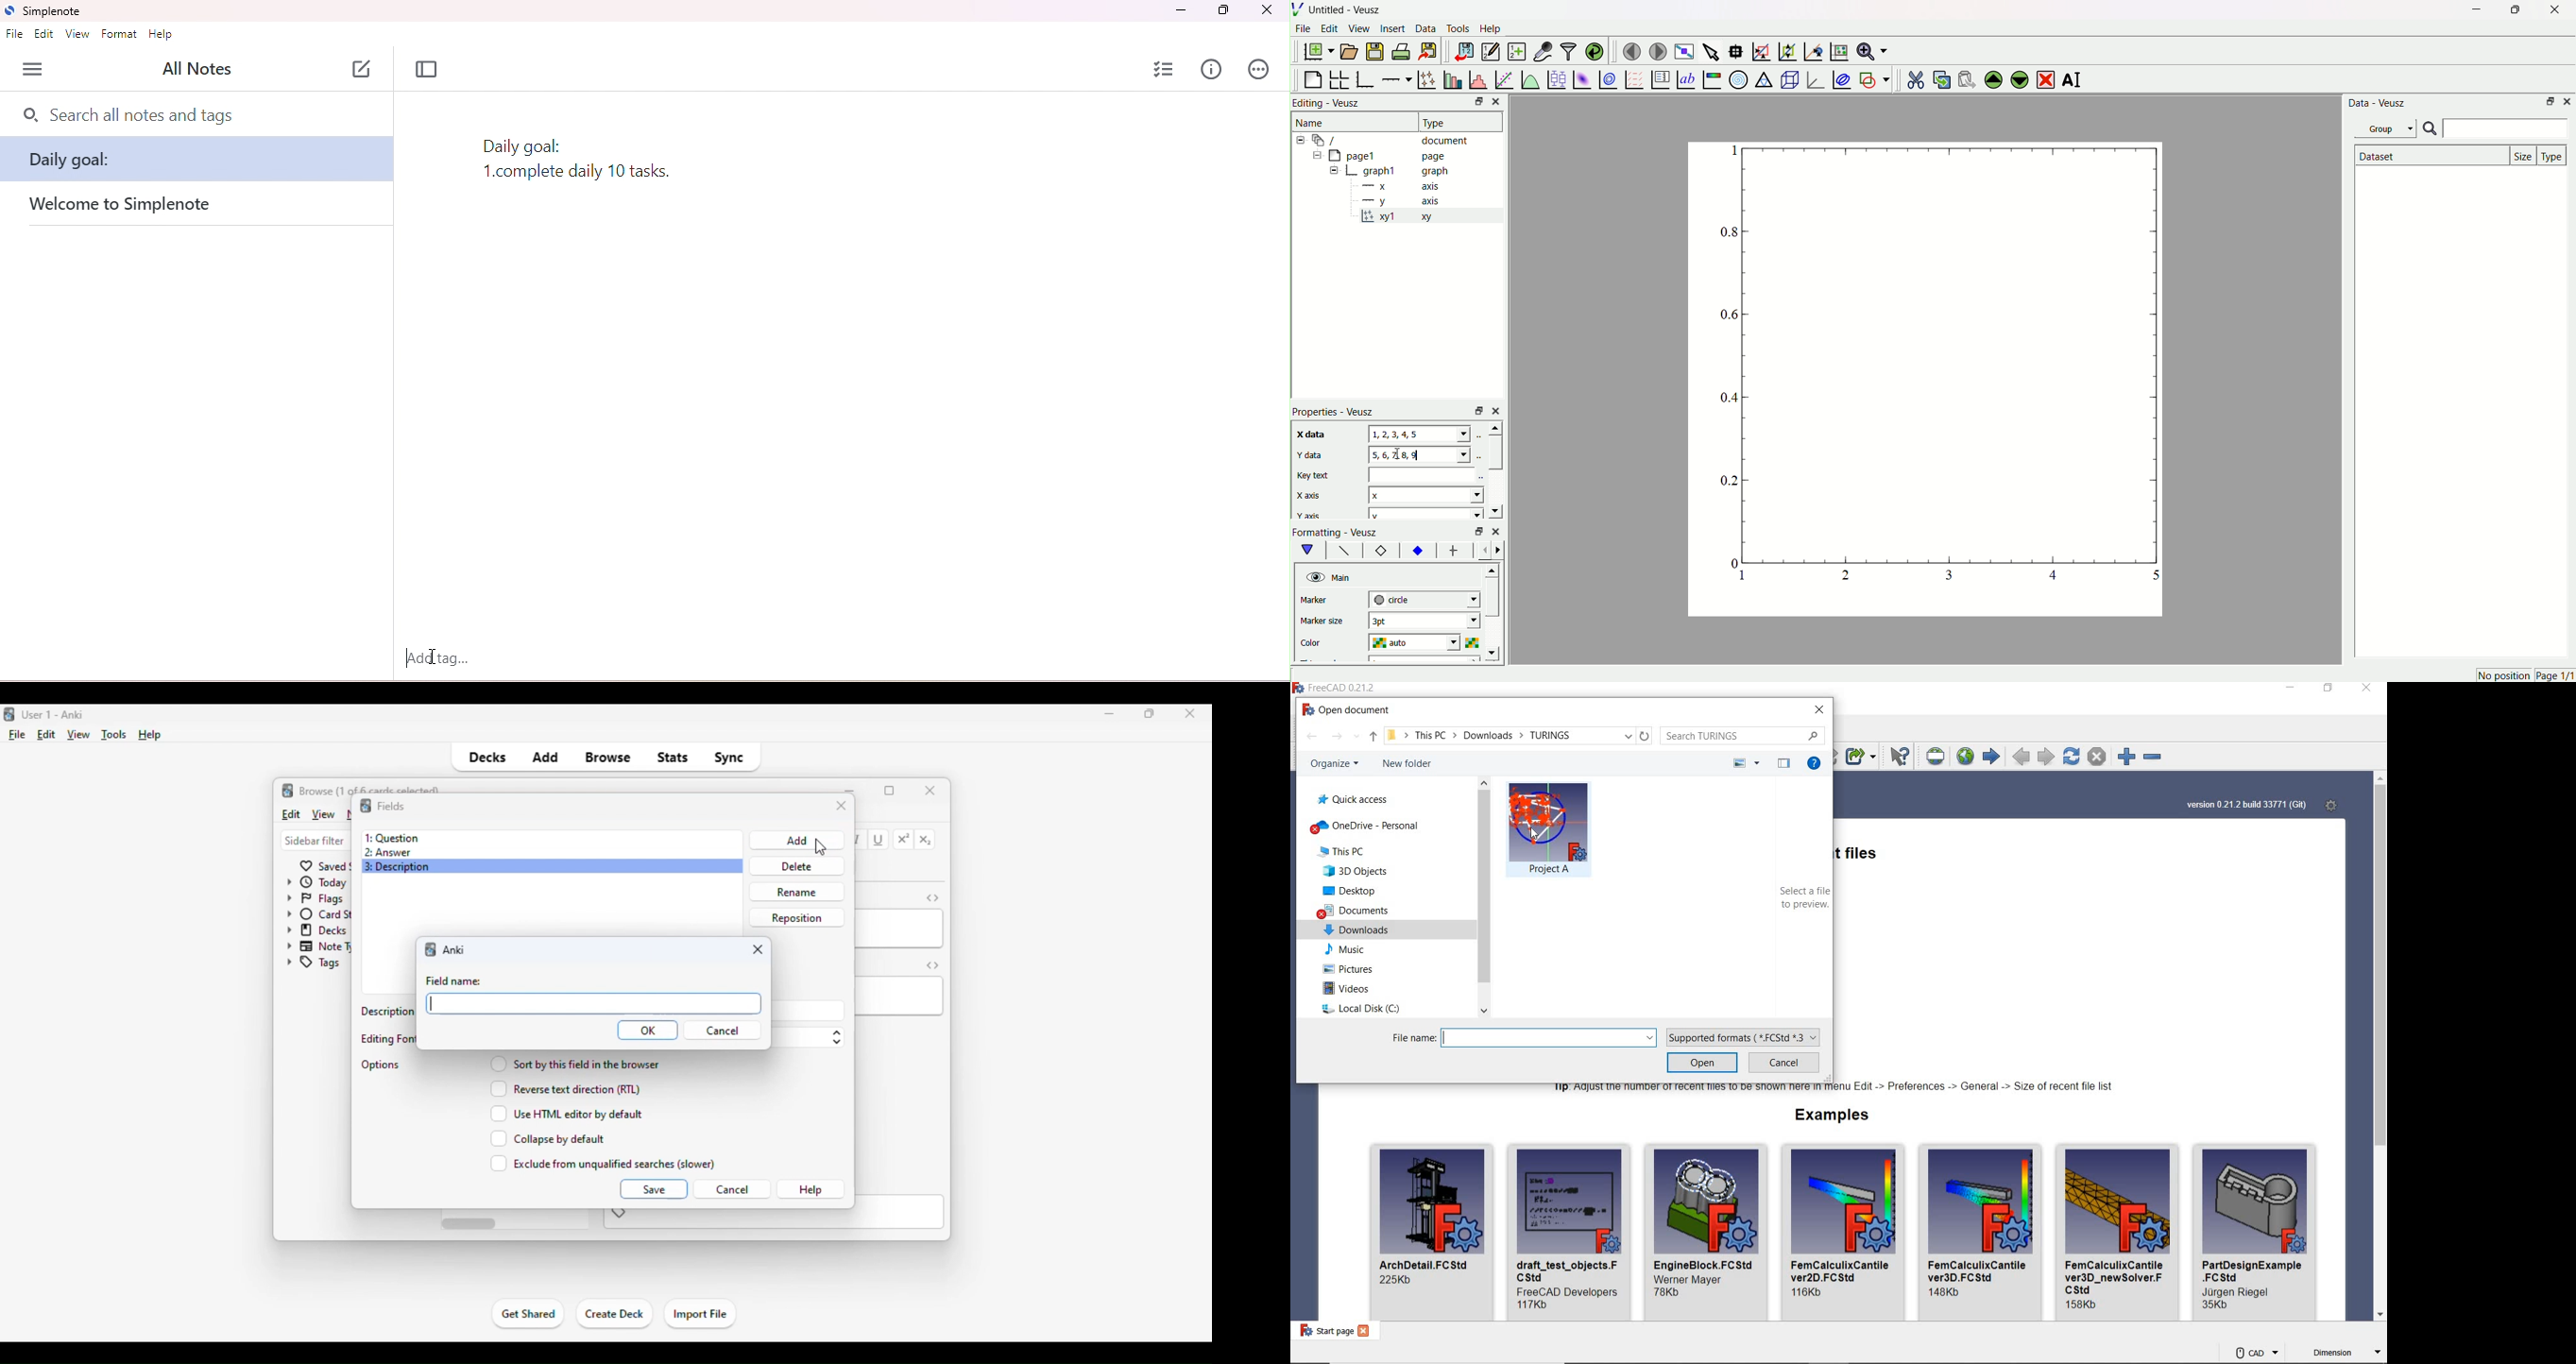  What do you see at coordinates (1803, 898) in the screenshot?
I see `SELECT A FILE TO PREVIEW` at bounding box center [1803, 898].